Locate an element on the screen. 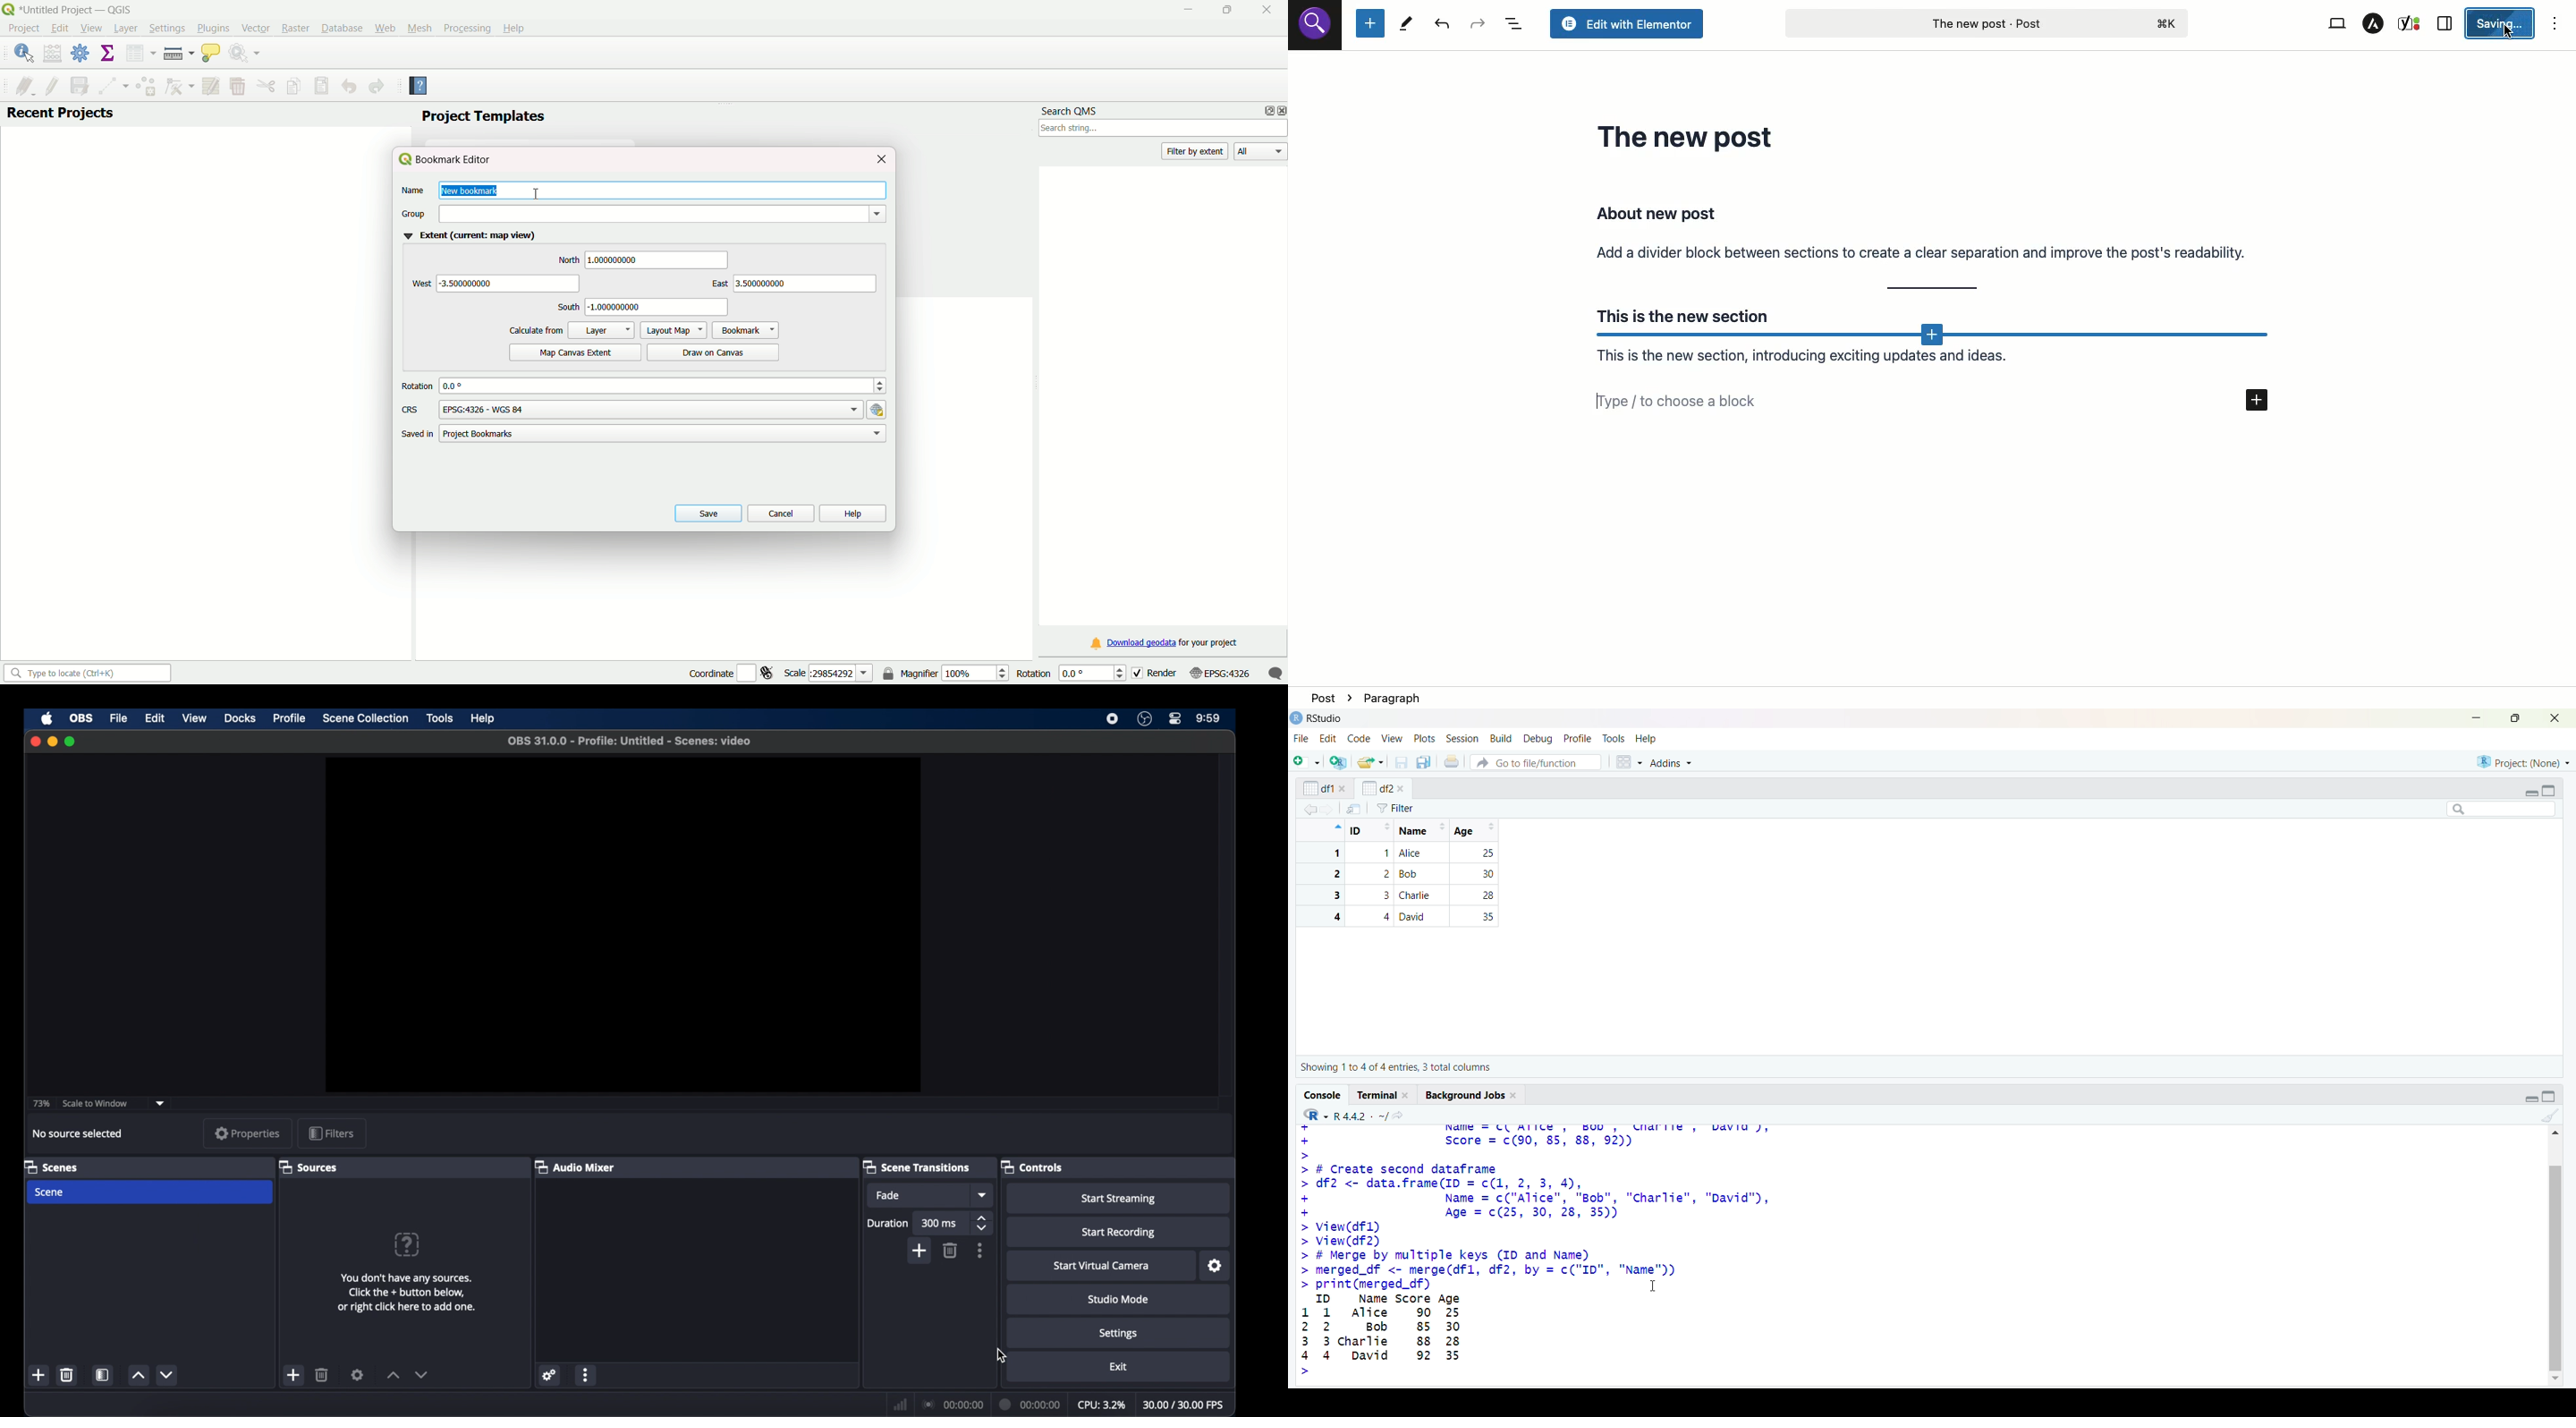  Layer is located at coordinates (125, 29).